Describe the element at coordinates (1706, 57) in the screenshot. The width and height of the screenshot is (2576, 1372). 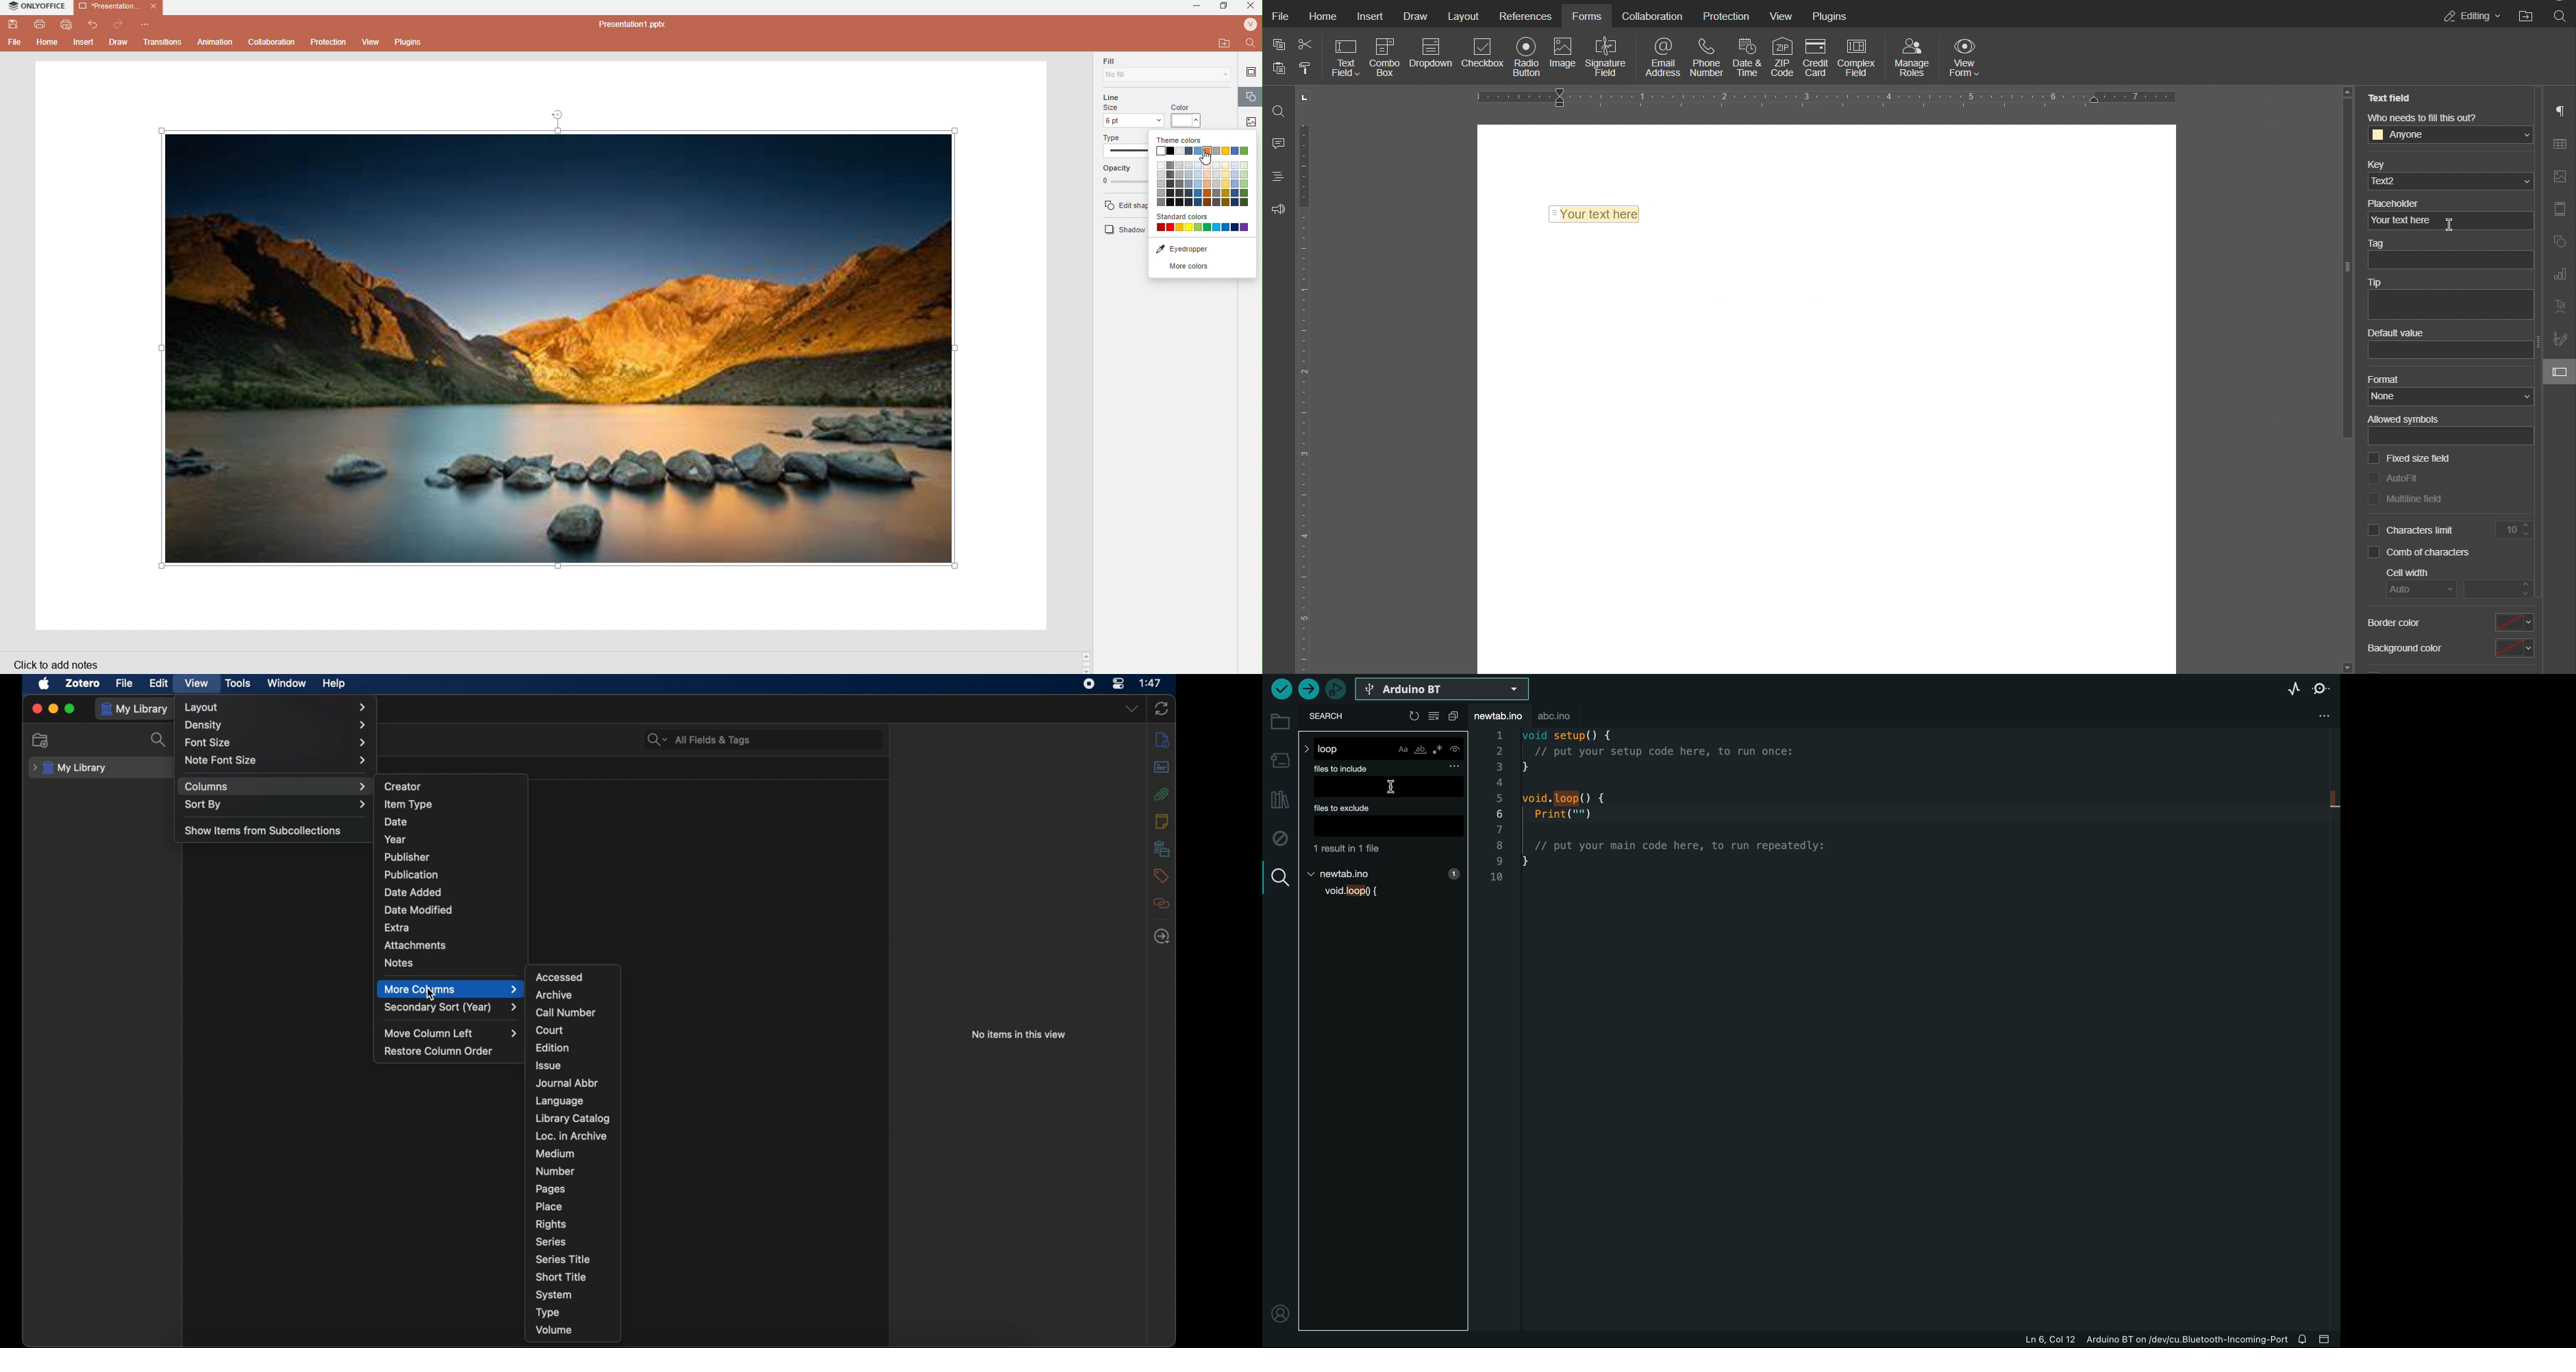
I see `Phone Number` at that location.